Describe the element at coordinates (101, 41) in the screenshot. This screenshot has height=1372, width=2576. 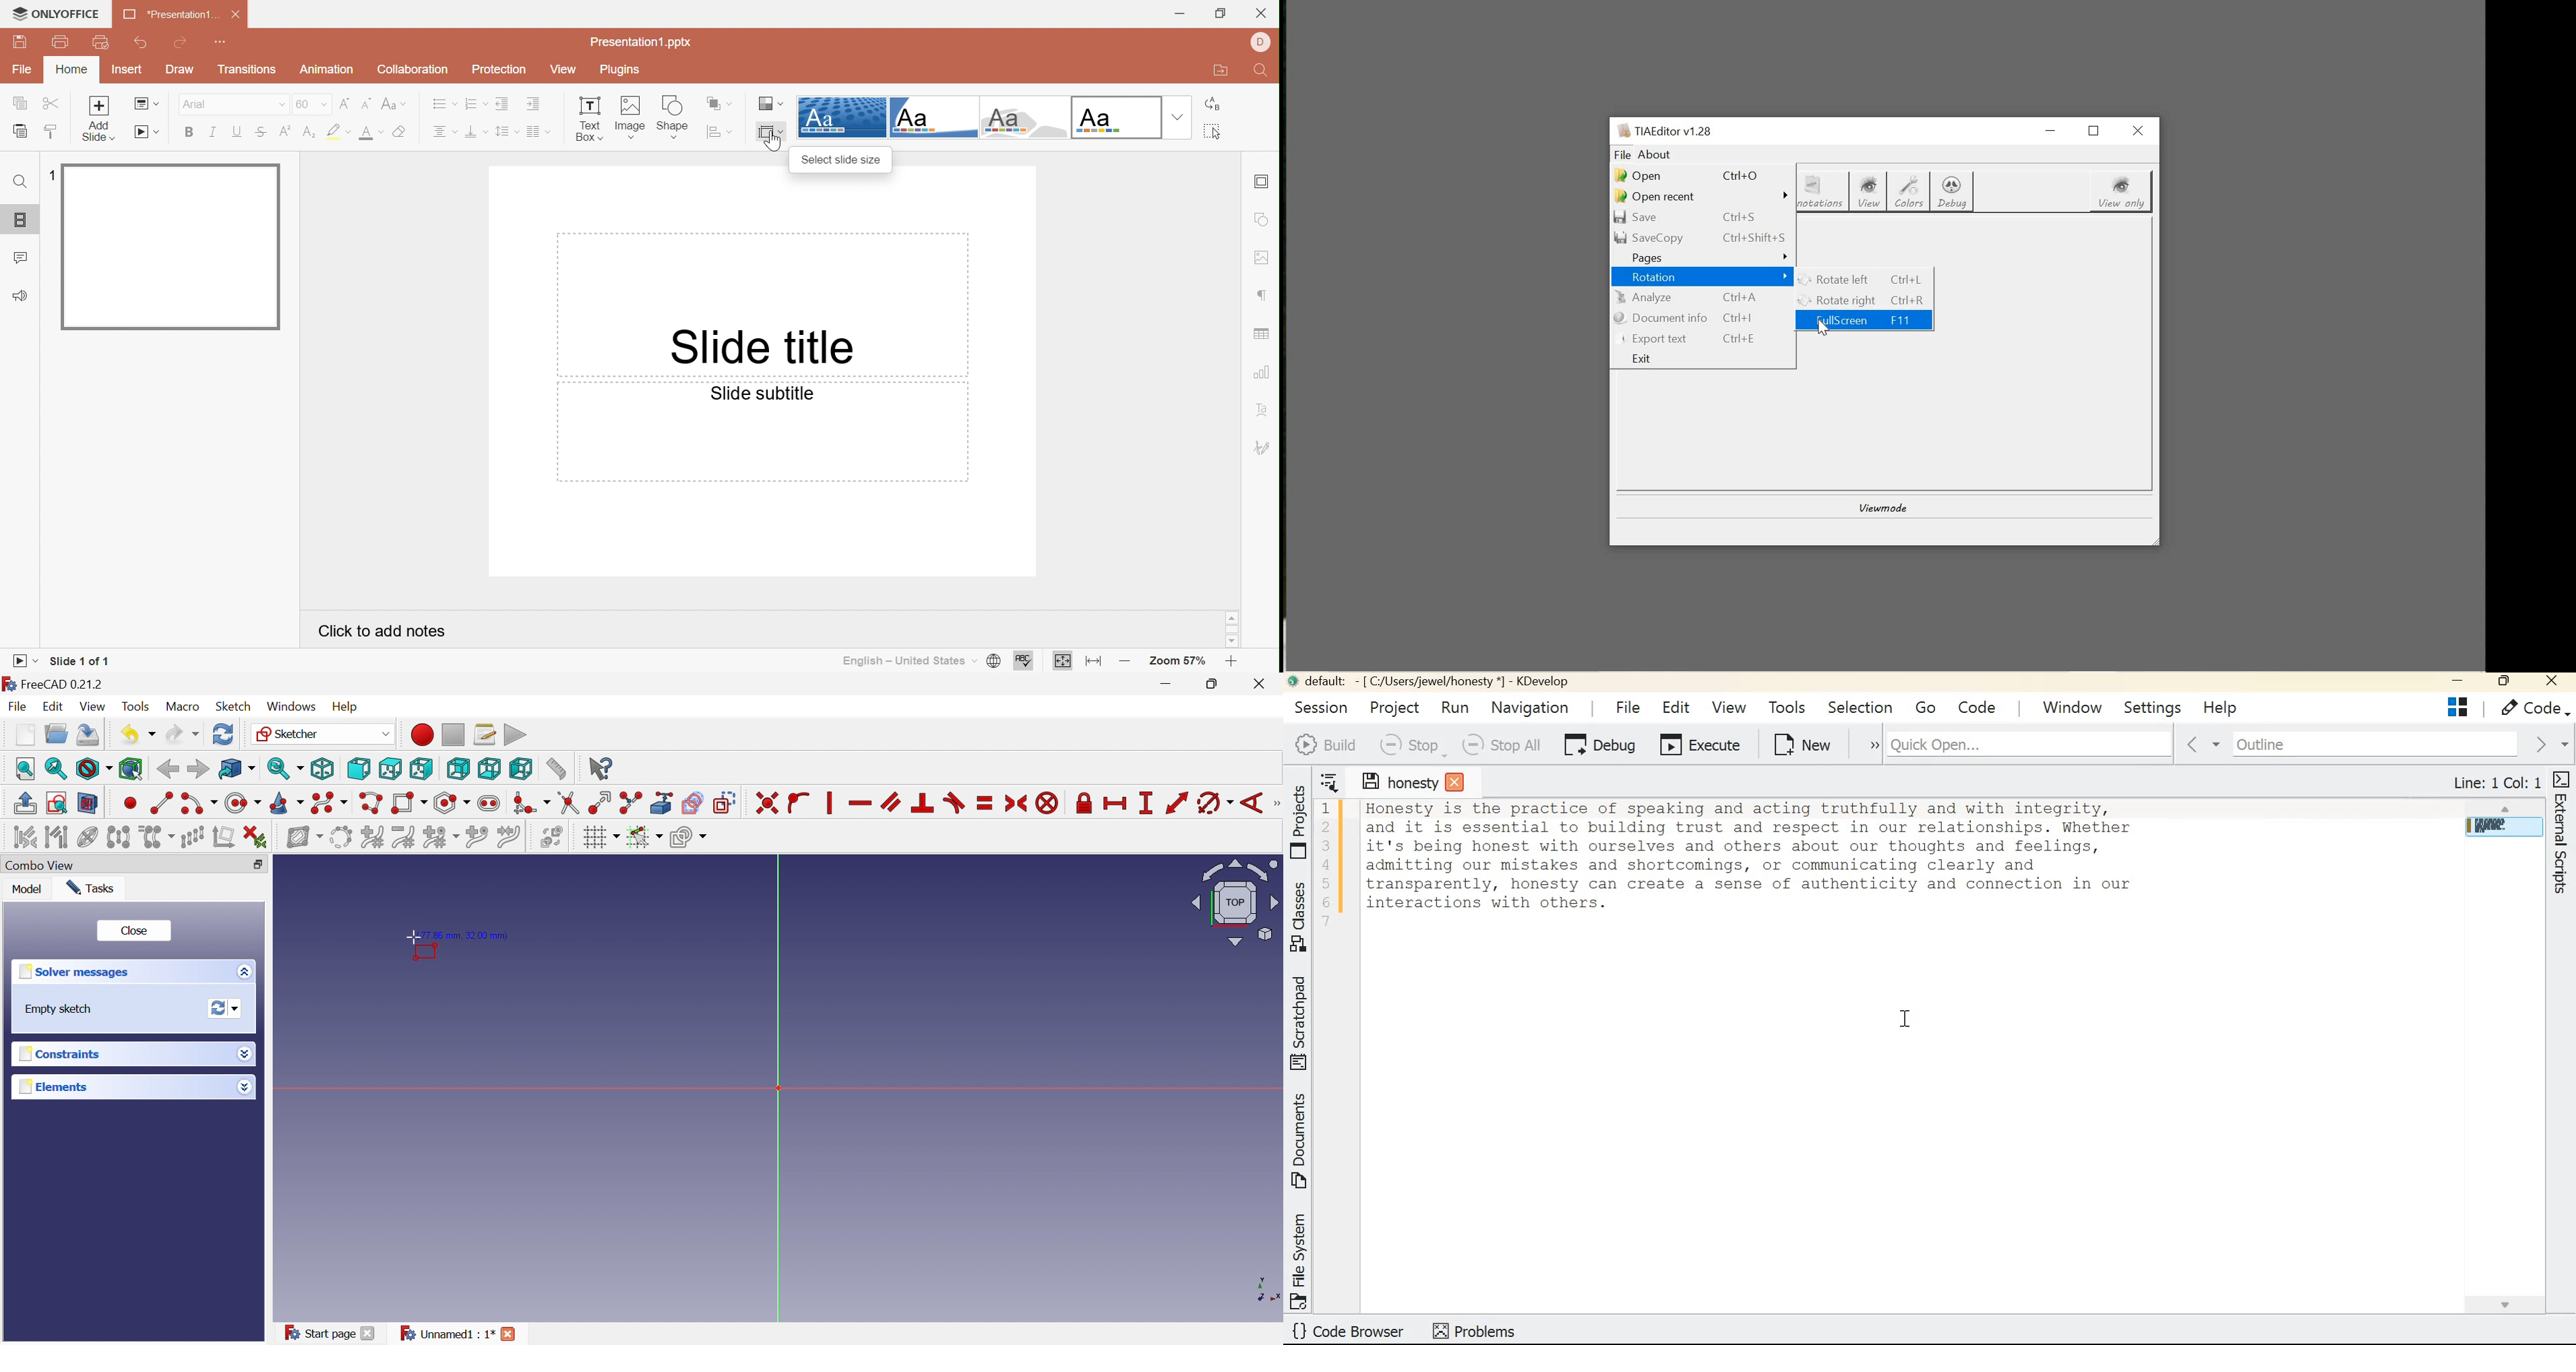
I see `Quick print` at that location.